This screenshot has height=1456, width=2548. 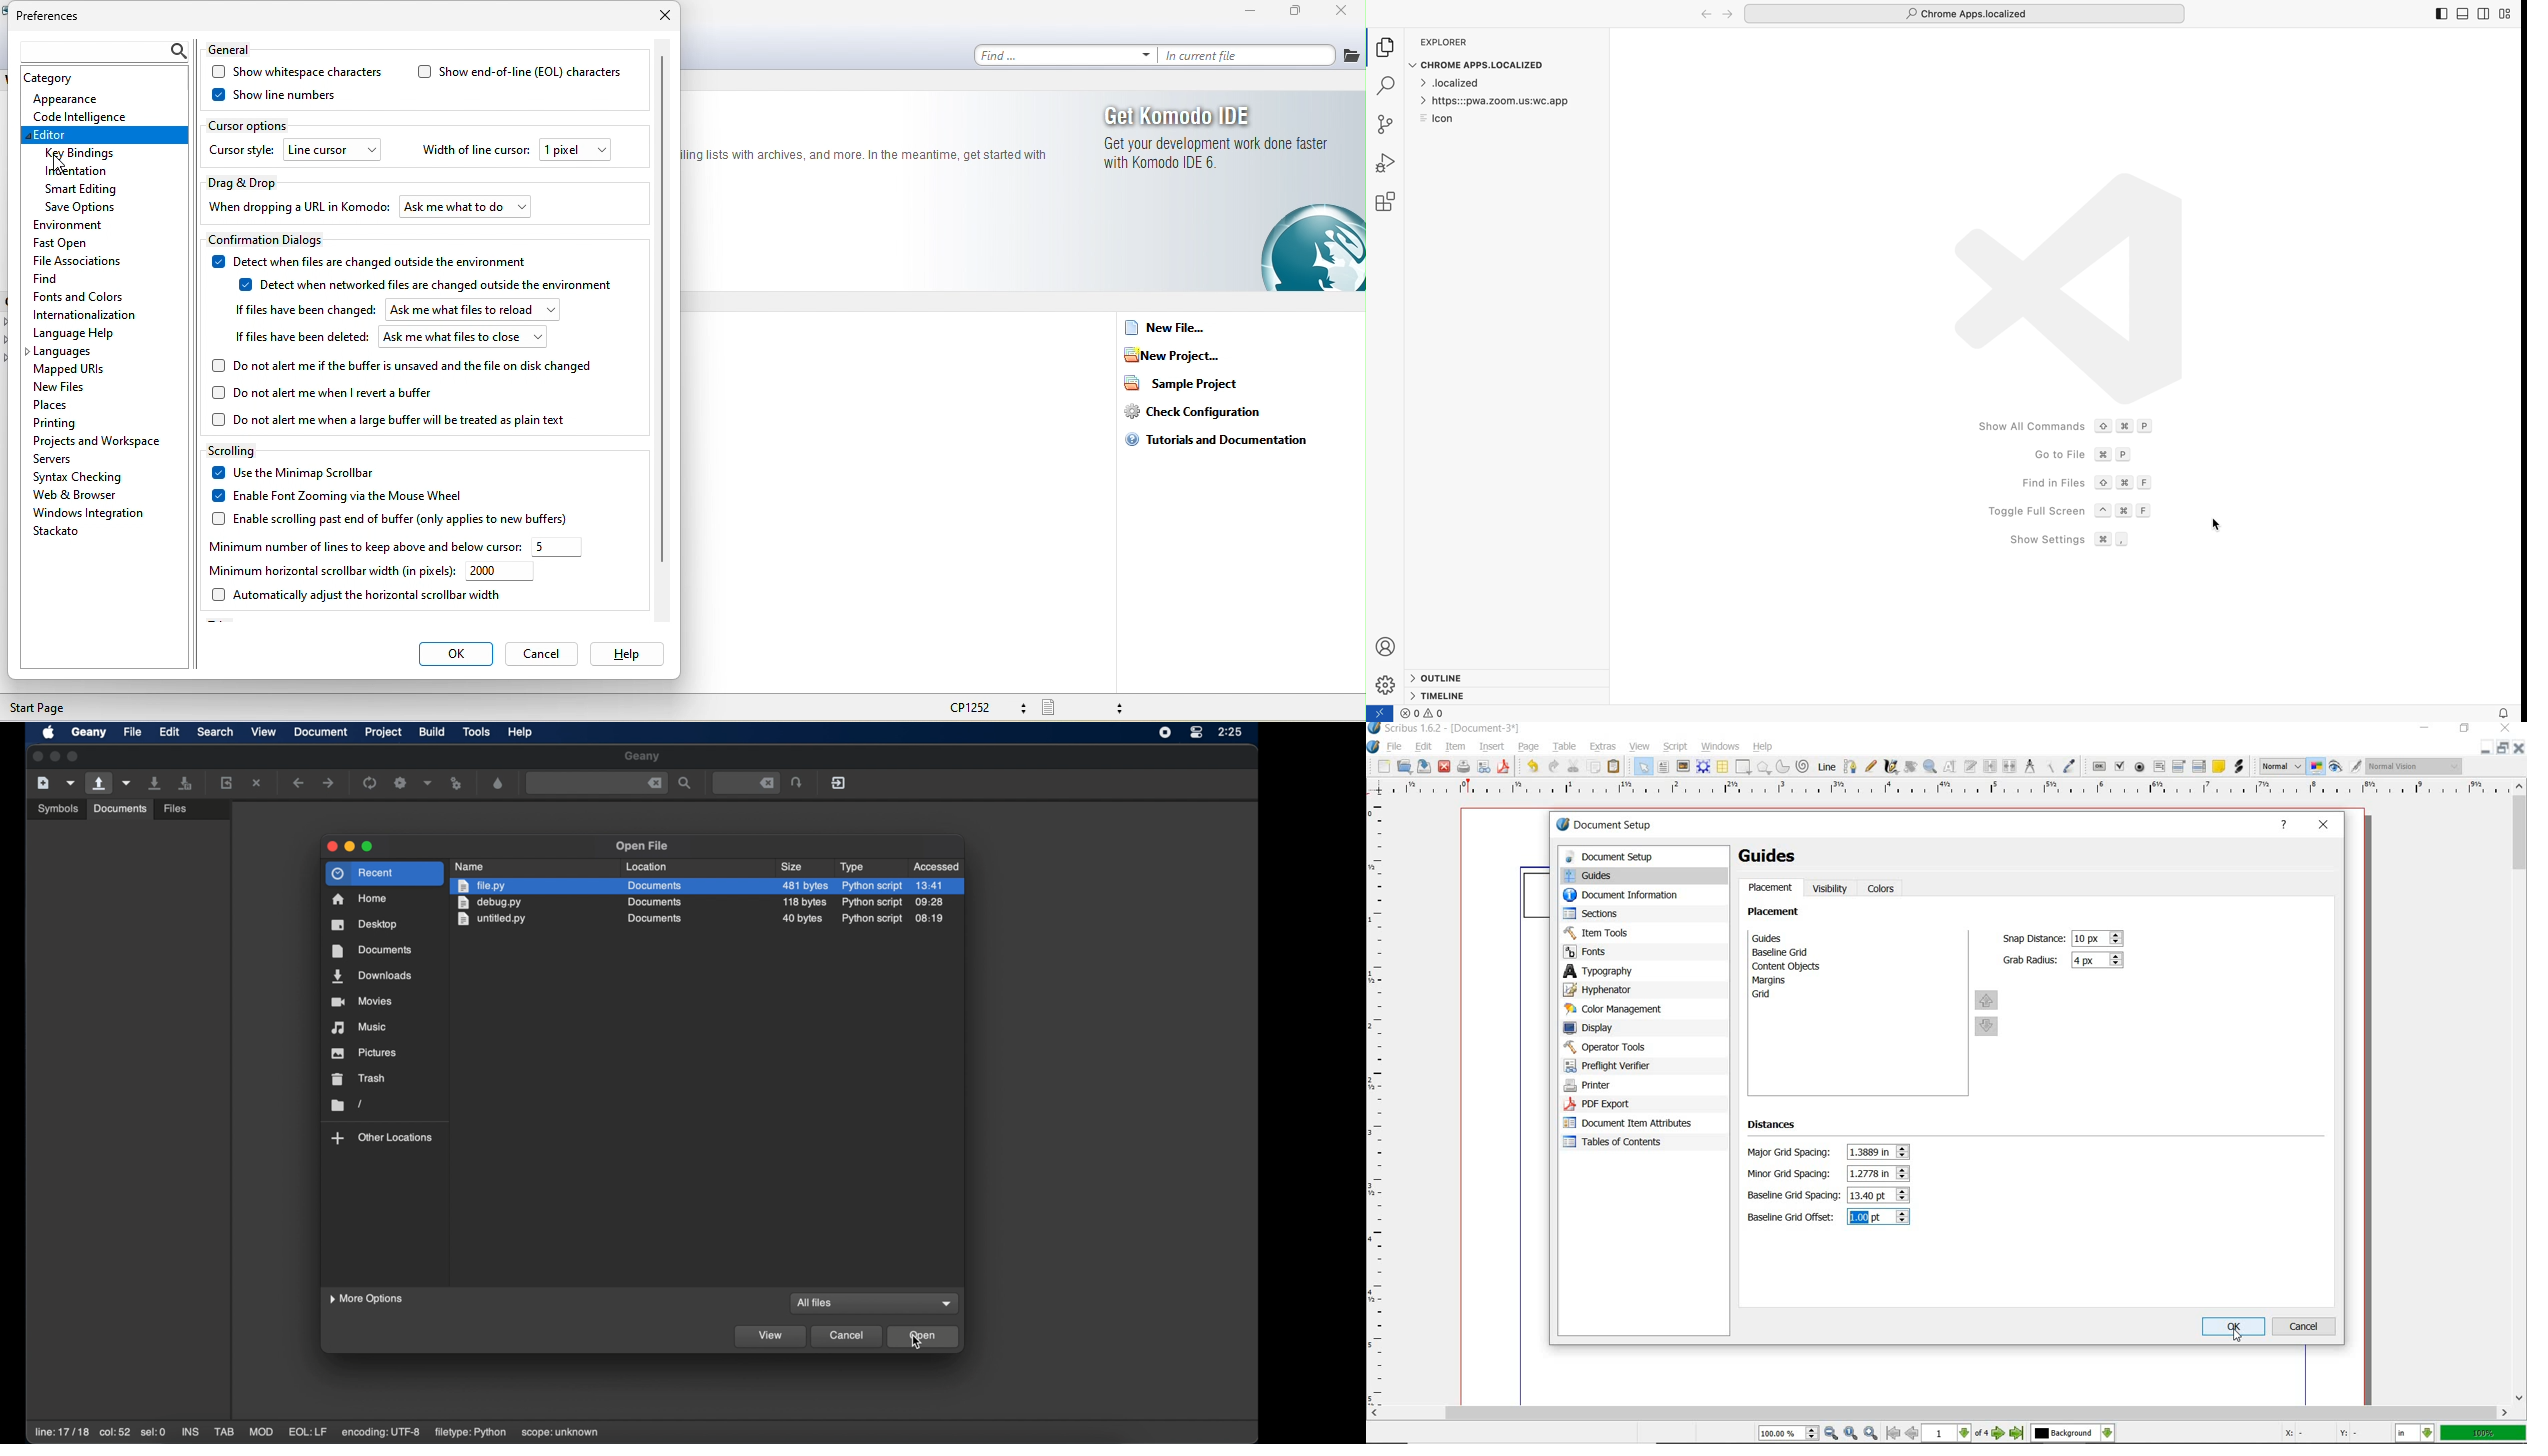 I want to click on document information, so click(x=1635, y=896).